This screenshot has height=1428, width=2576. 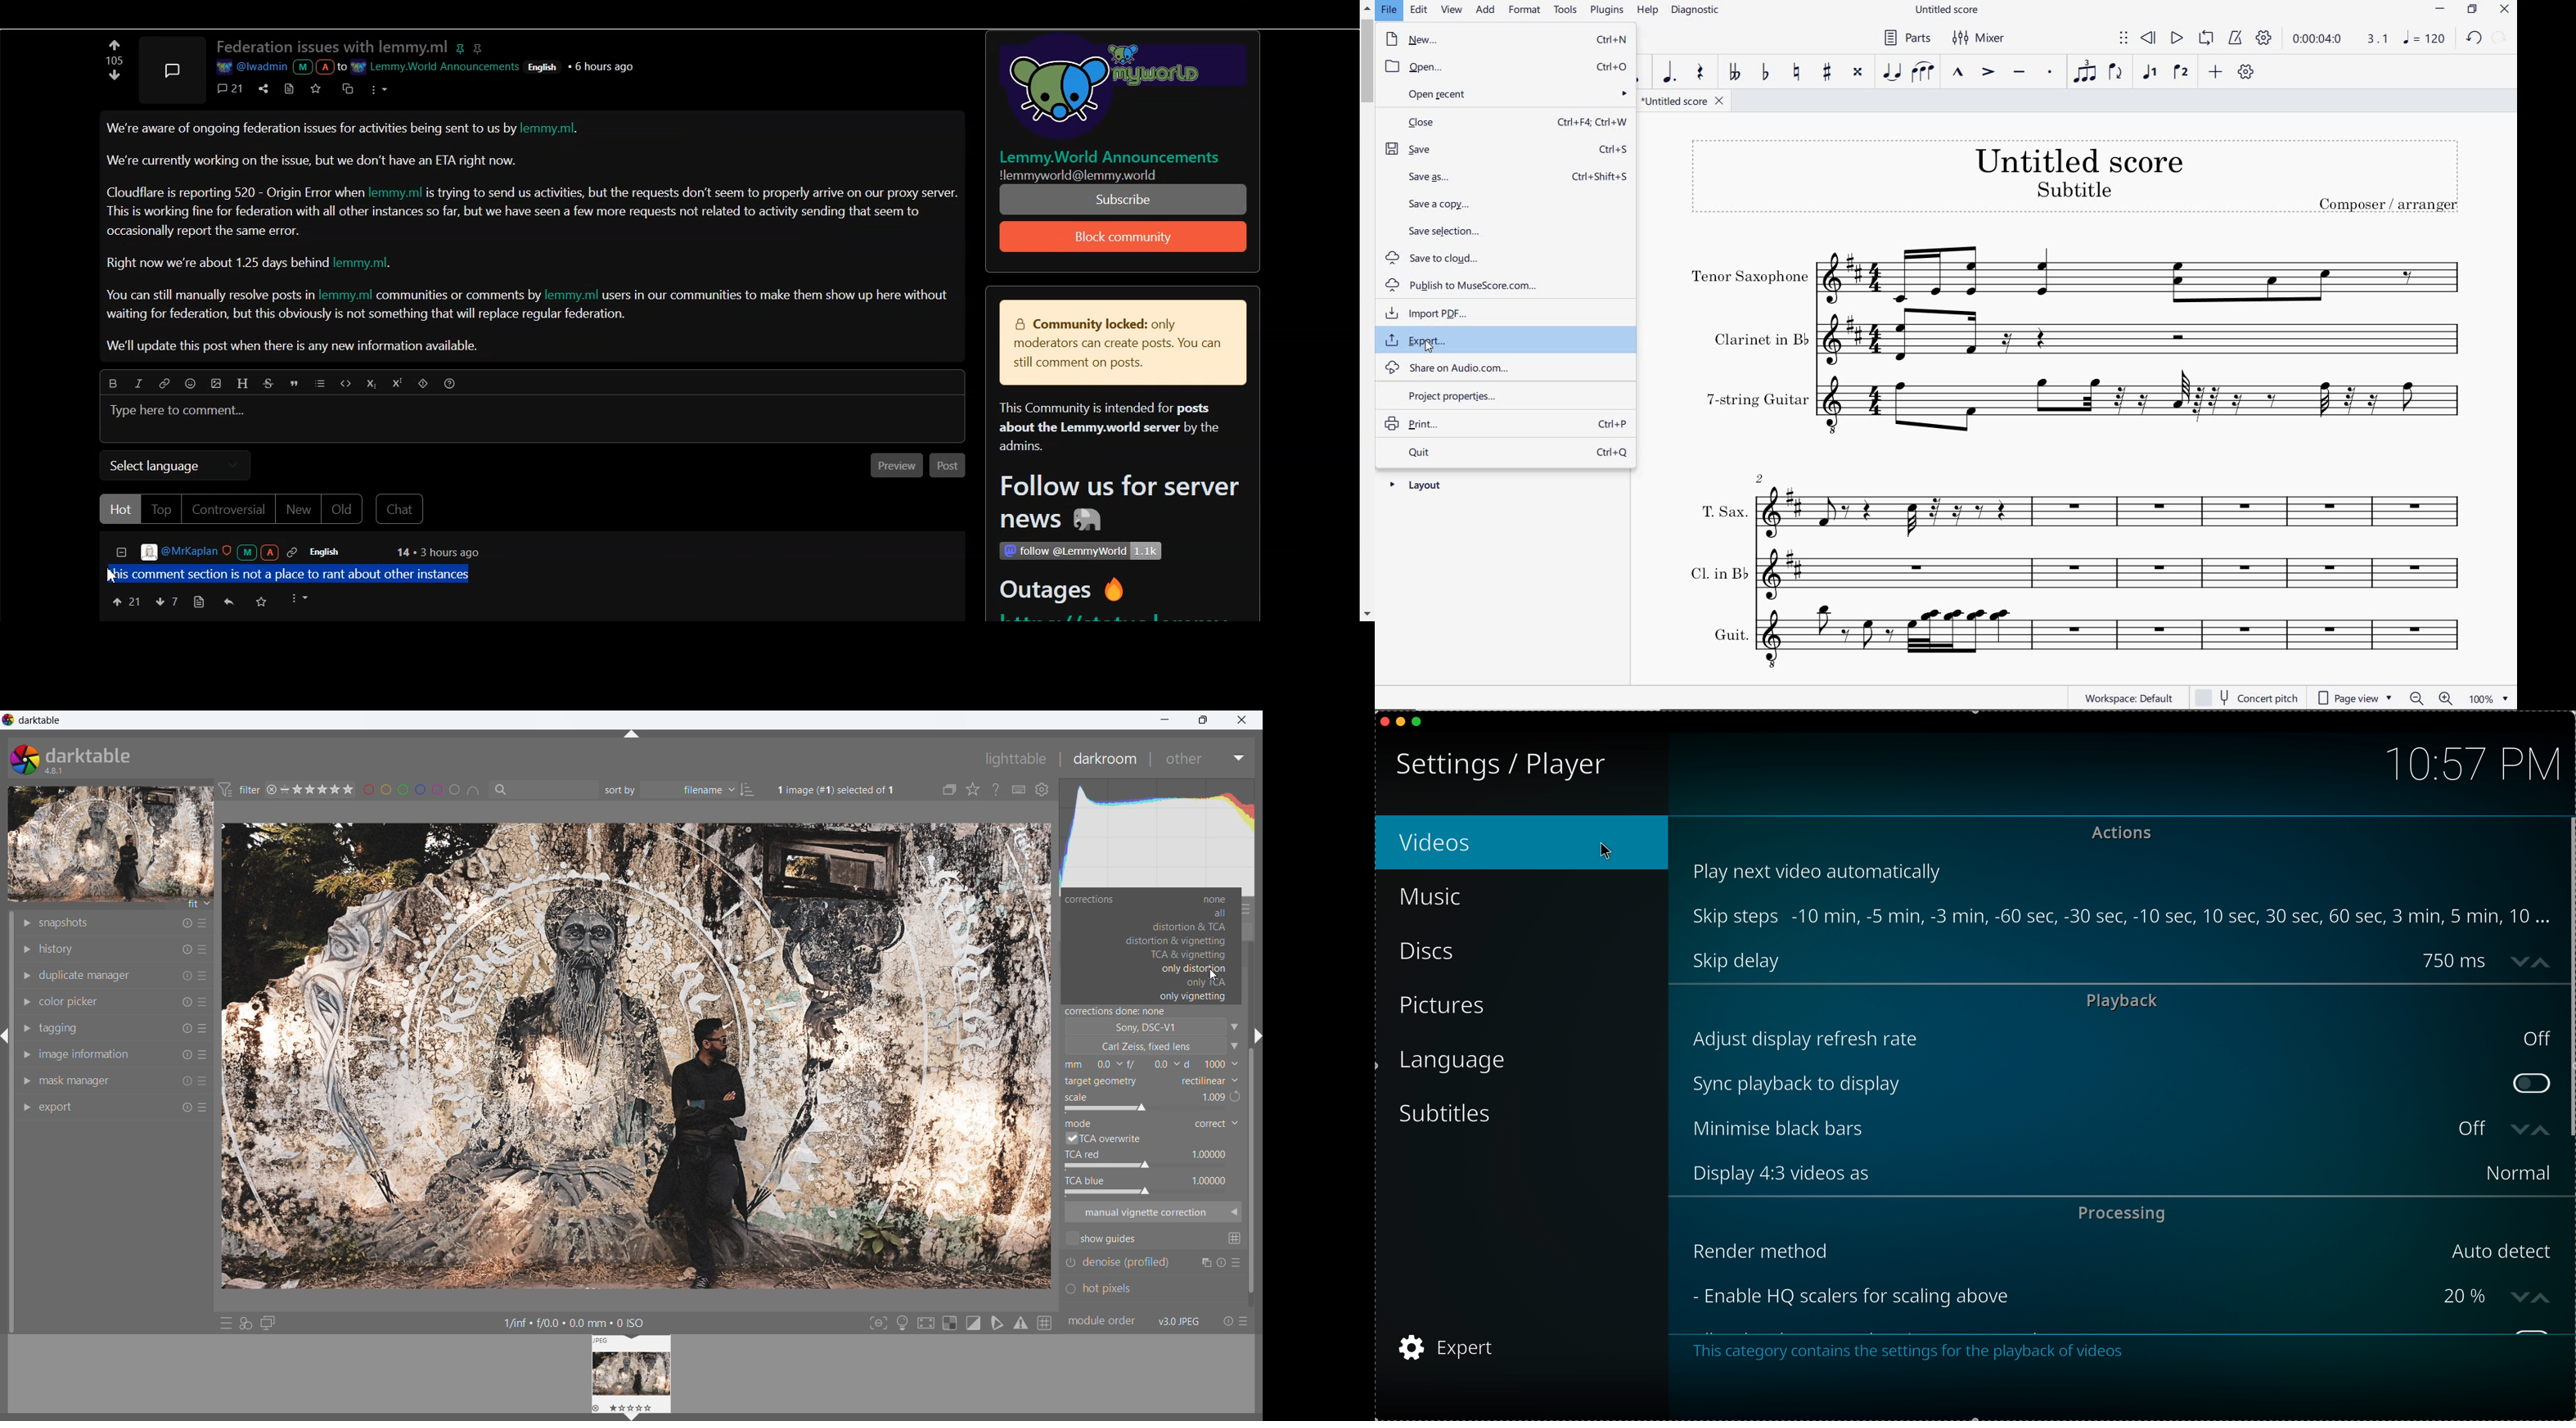 I want to click on toggle guidelines, so click(x=1045, y=1323).